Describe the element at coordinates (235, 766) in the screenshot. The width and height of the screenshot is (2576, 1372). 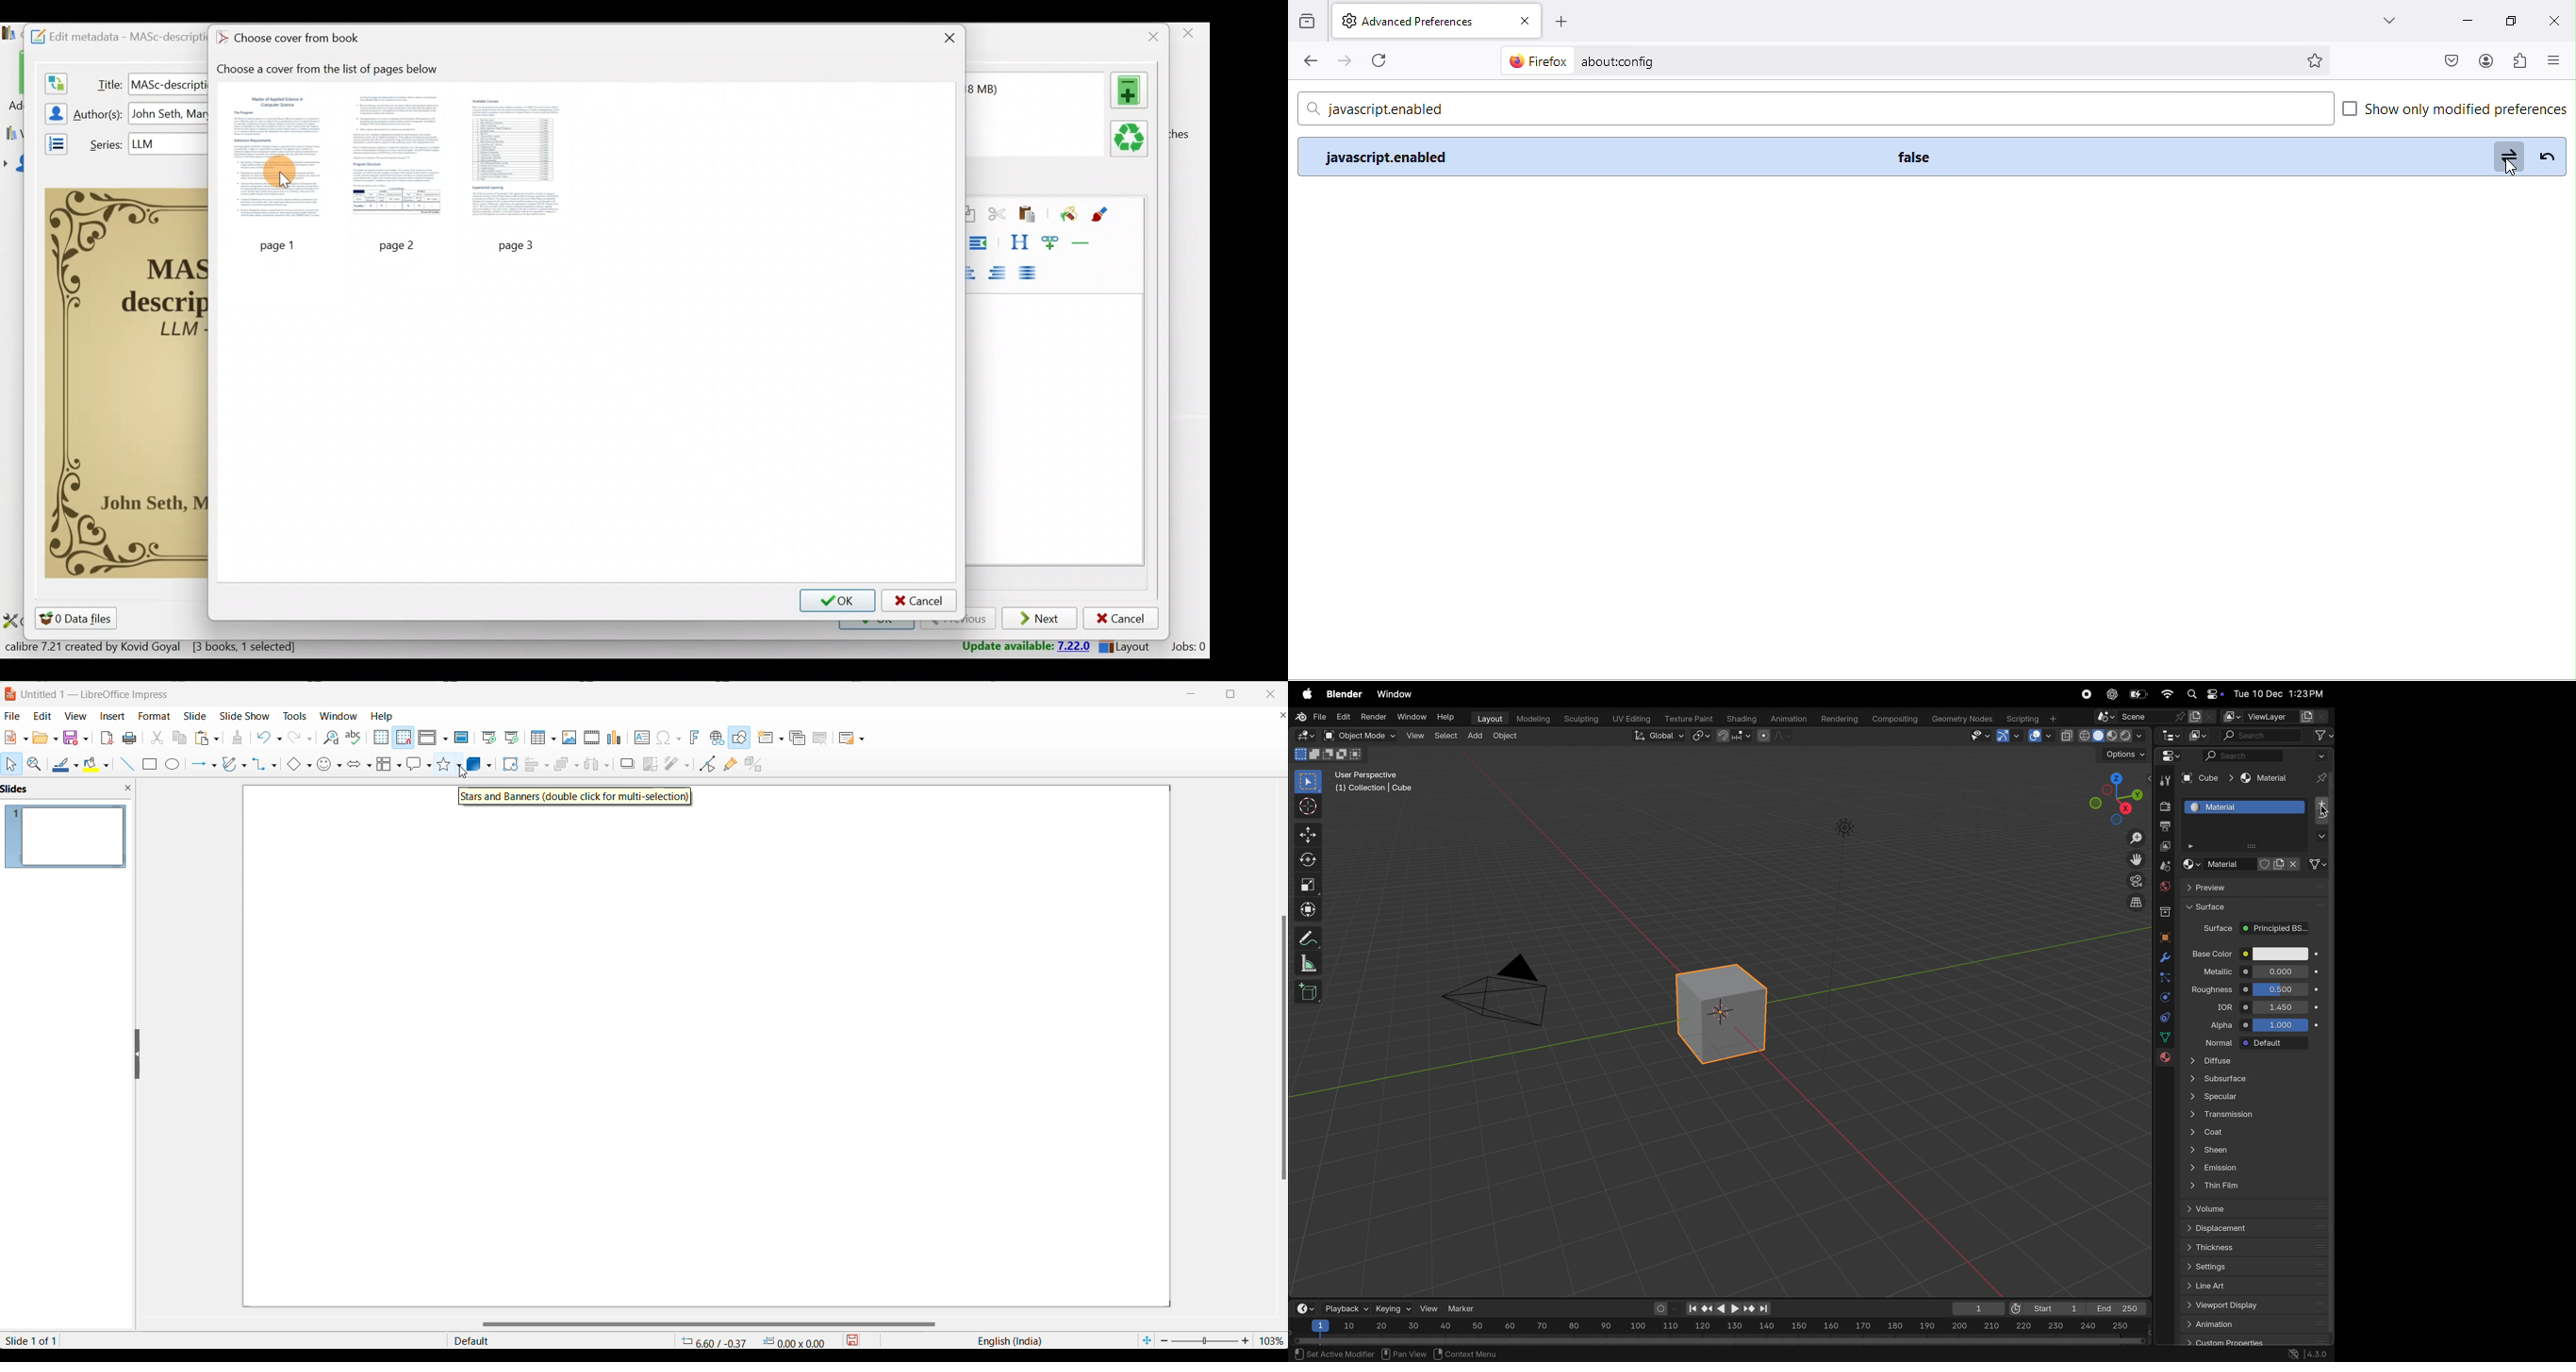
I see `curve and polygons` at that location.